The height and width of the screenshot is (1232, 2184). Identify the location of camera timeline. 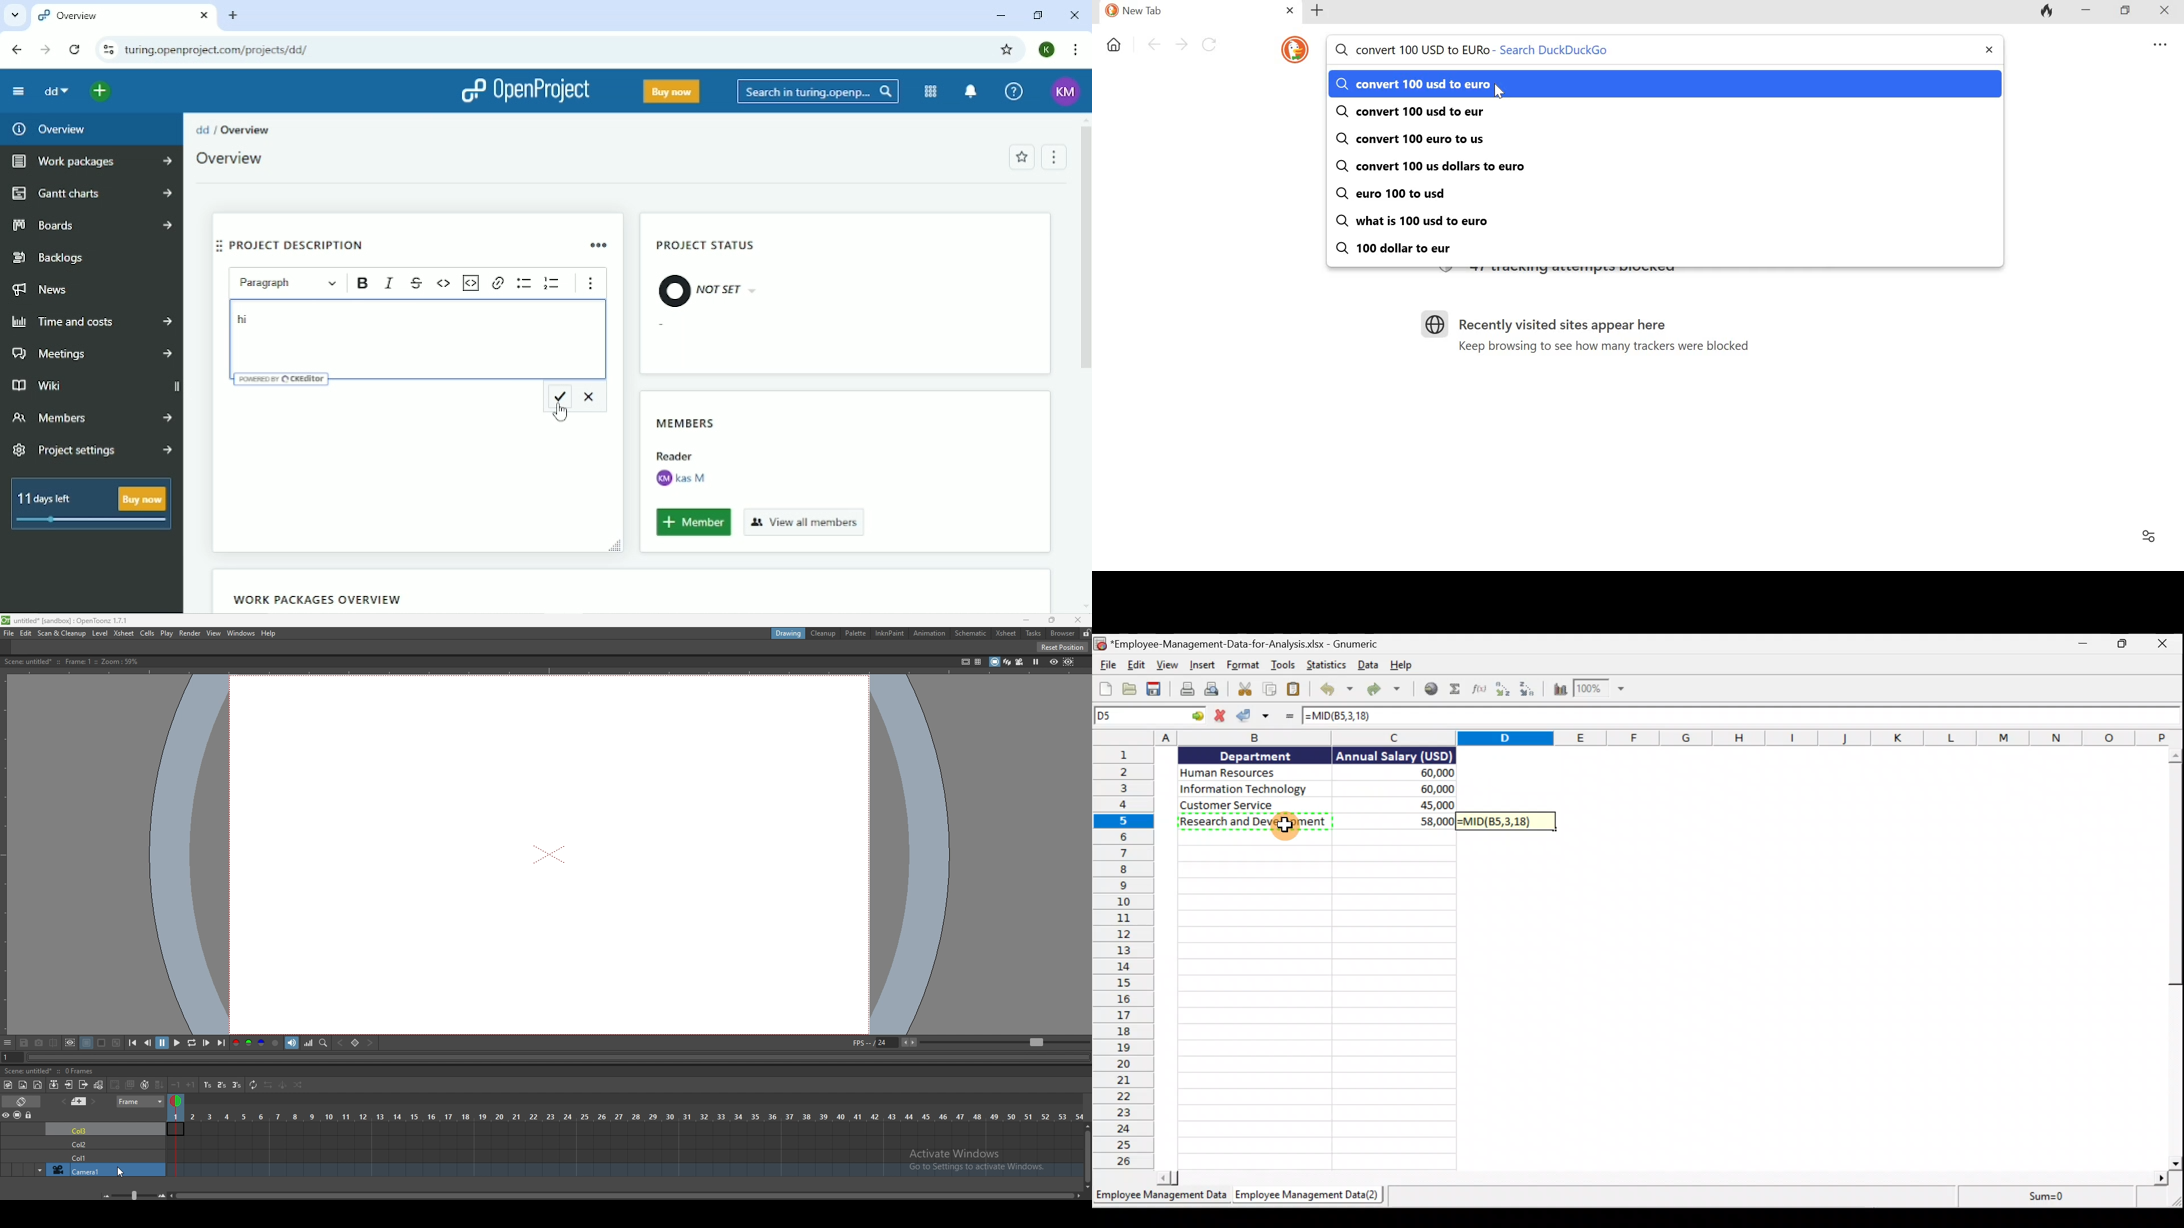
(626, 1172).